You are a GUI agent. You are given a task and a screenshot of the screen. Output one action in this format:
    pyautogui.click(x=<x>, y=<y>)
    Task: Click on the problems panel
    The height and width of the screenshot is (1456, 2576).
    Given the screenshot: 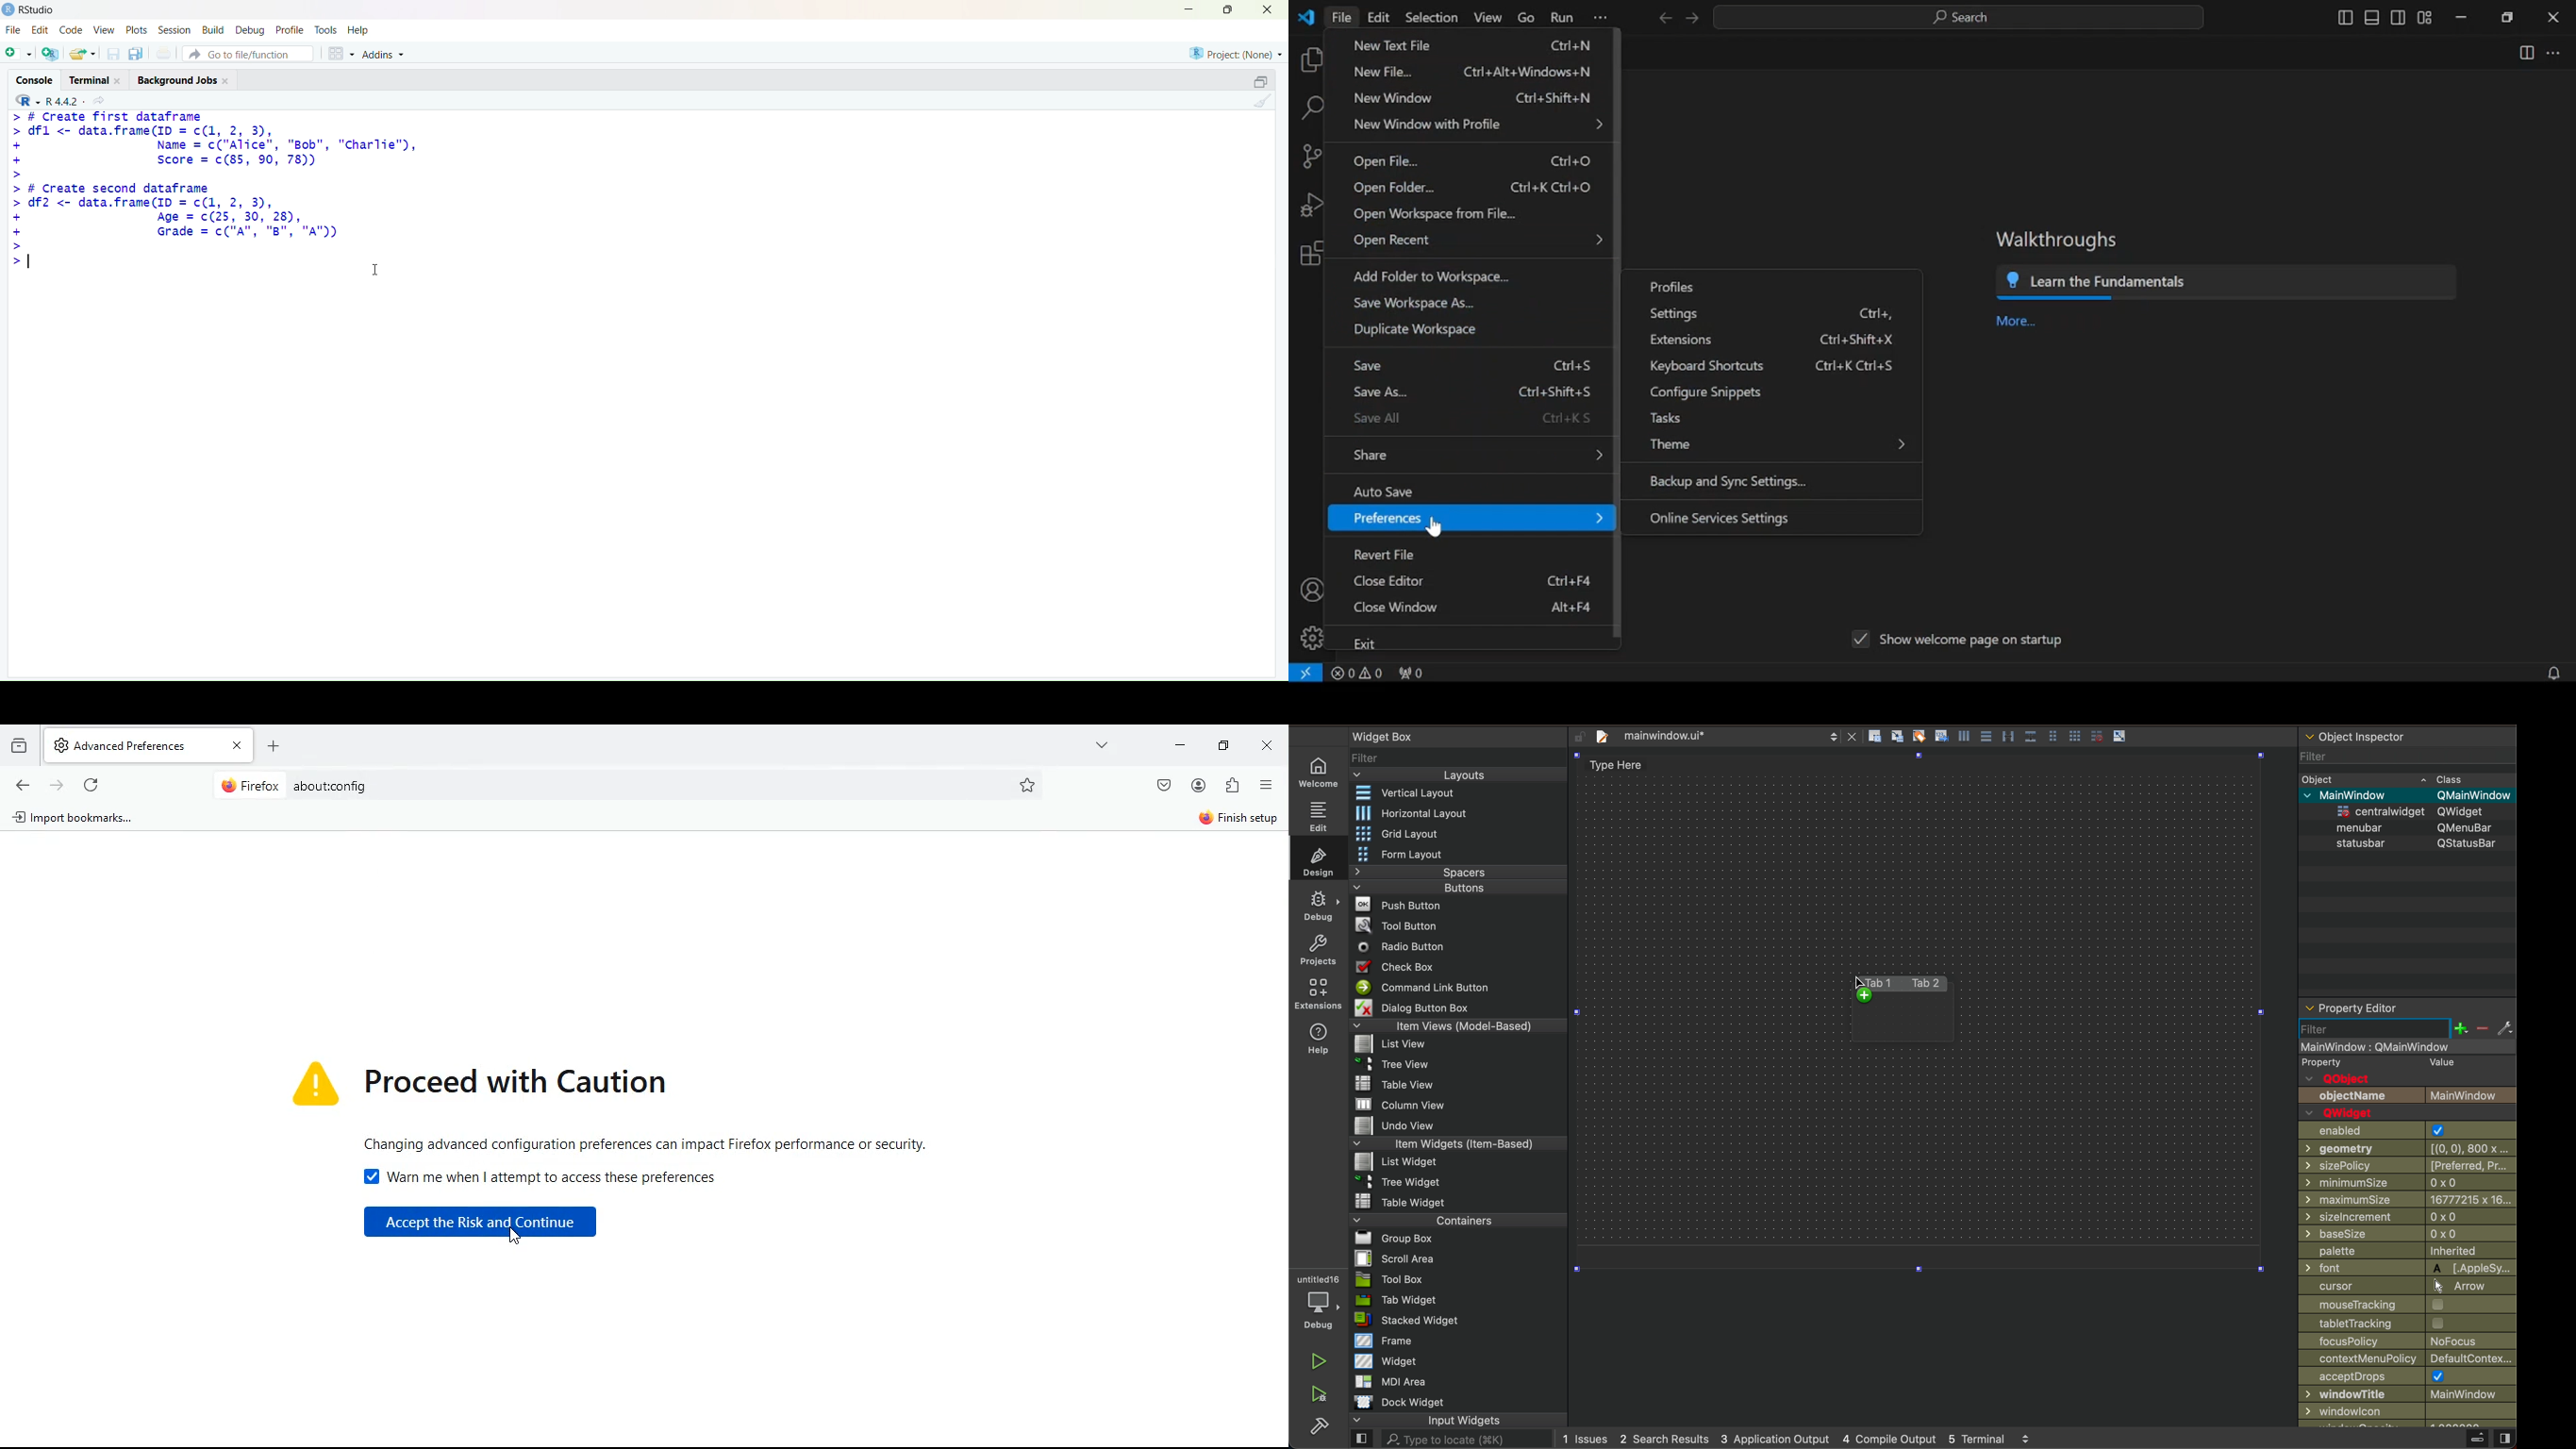 What is the action you would take?
    pyautogui.click(x=1356, y=672)
    